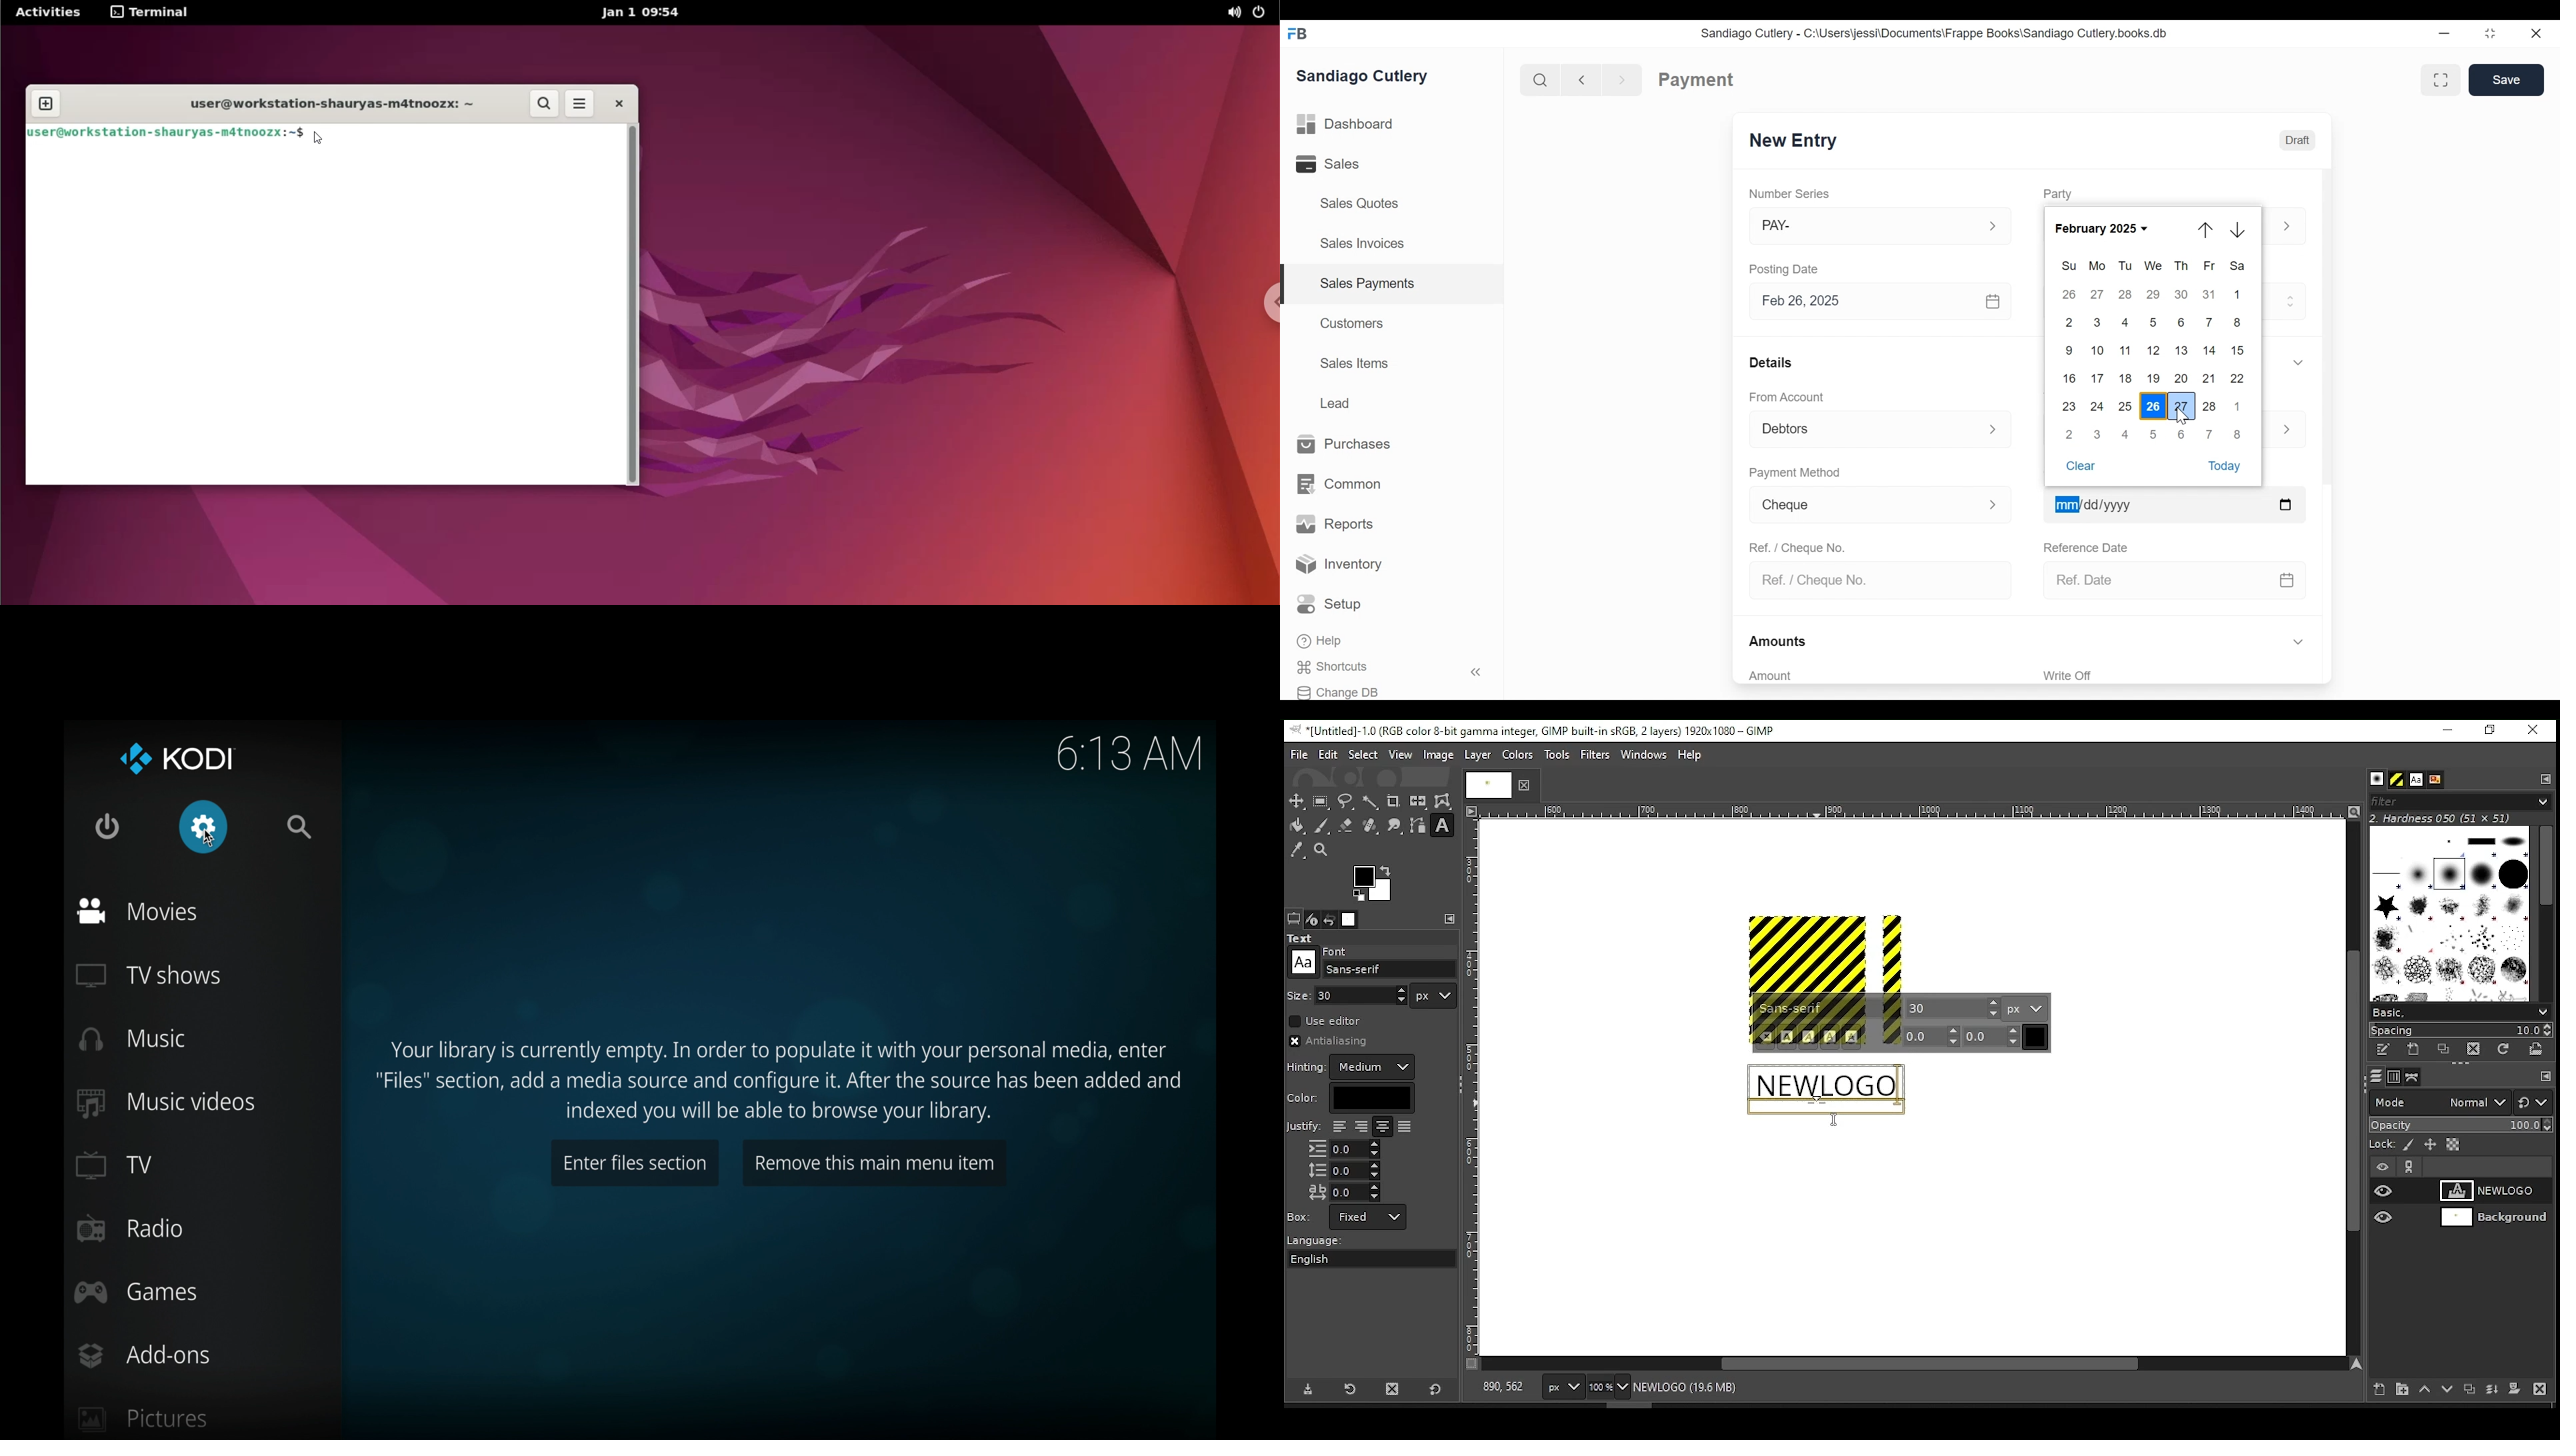 The image size is (2576, 1456). What do you see at coordinates (2537, 33) in the screenshot?
I see `Close ` at bounding box center [2537, 33].